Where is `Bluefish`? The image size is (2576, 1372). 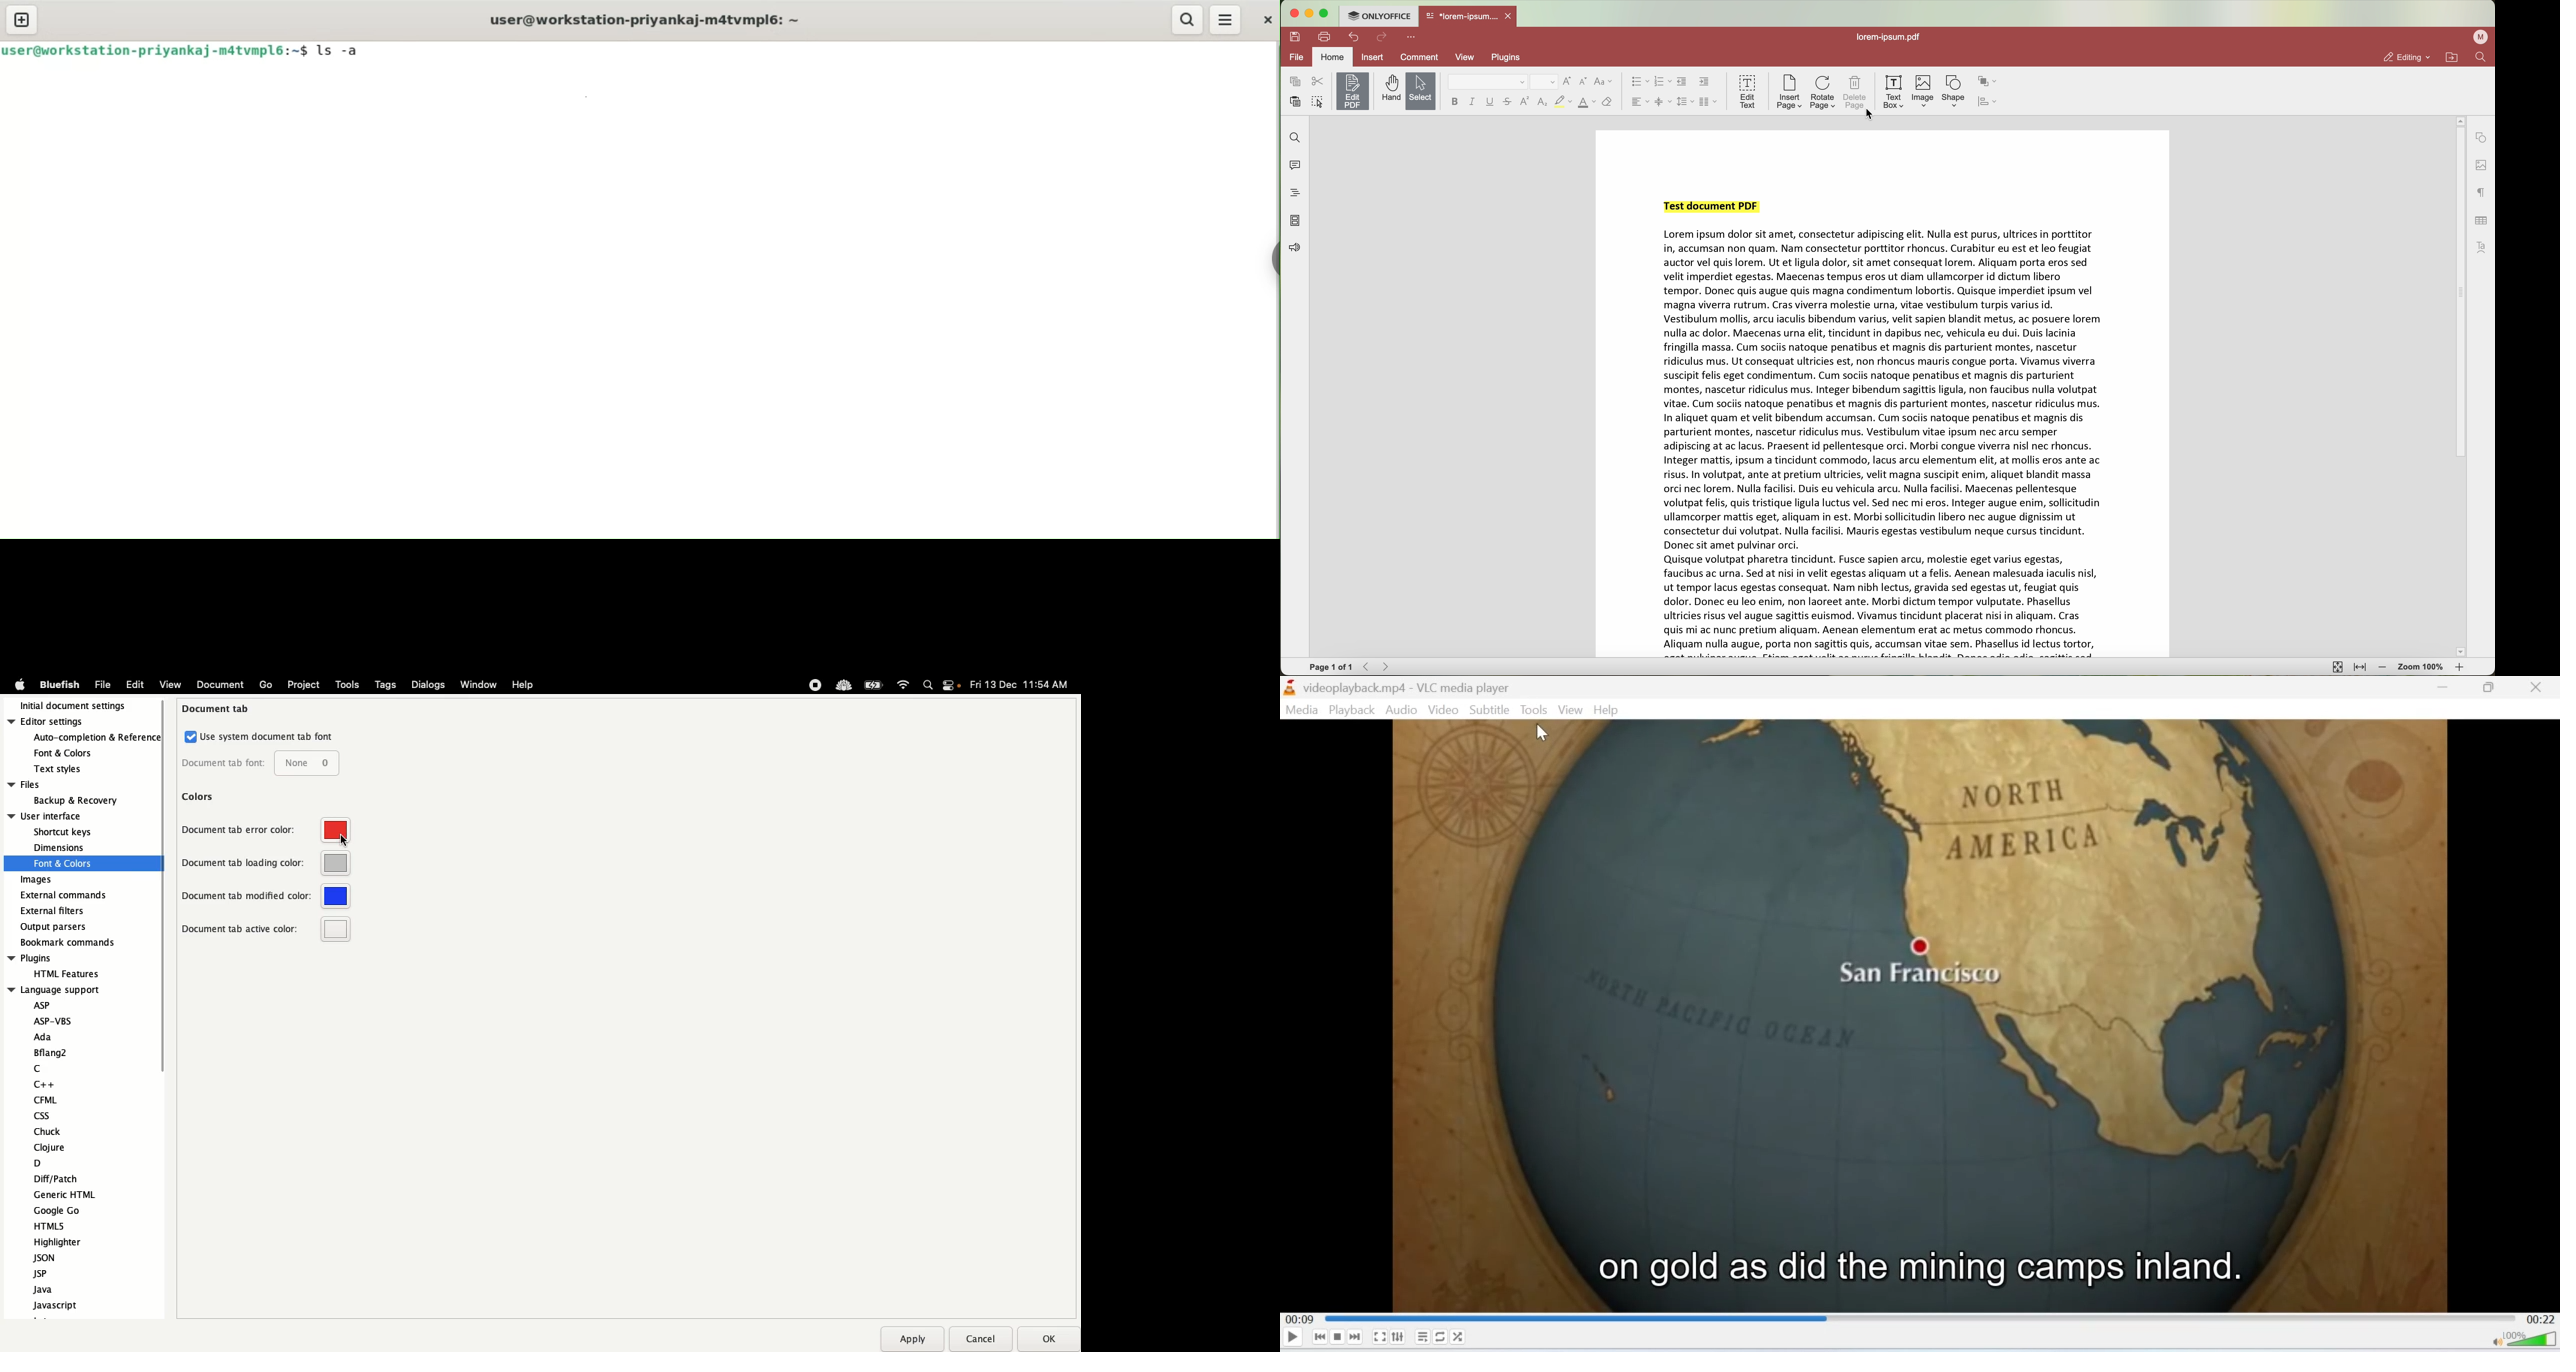
Bluefish is located at coordinates (57, 685).